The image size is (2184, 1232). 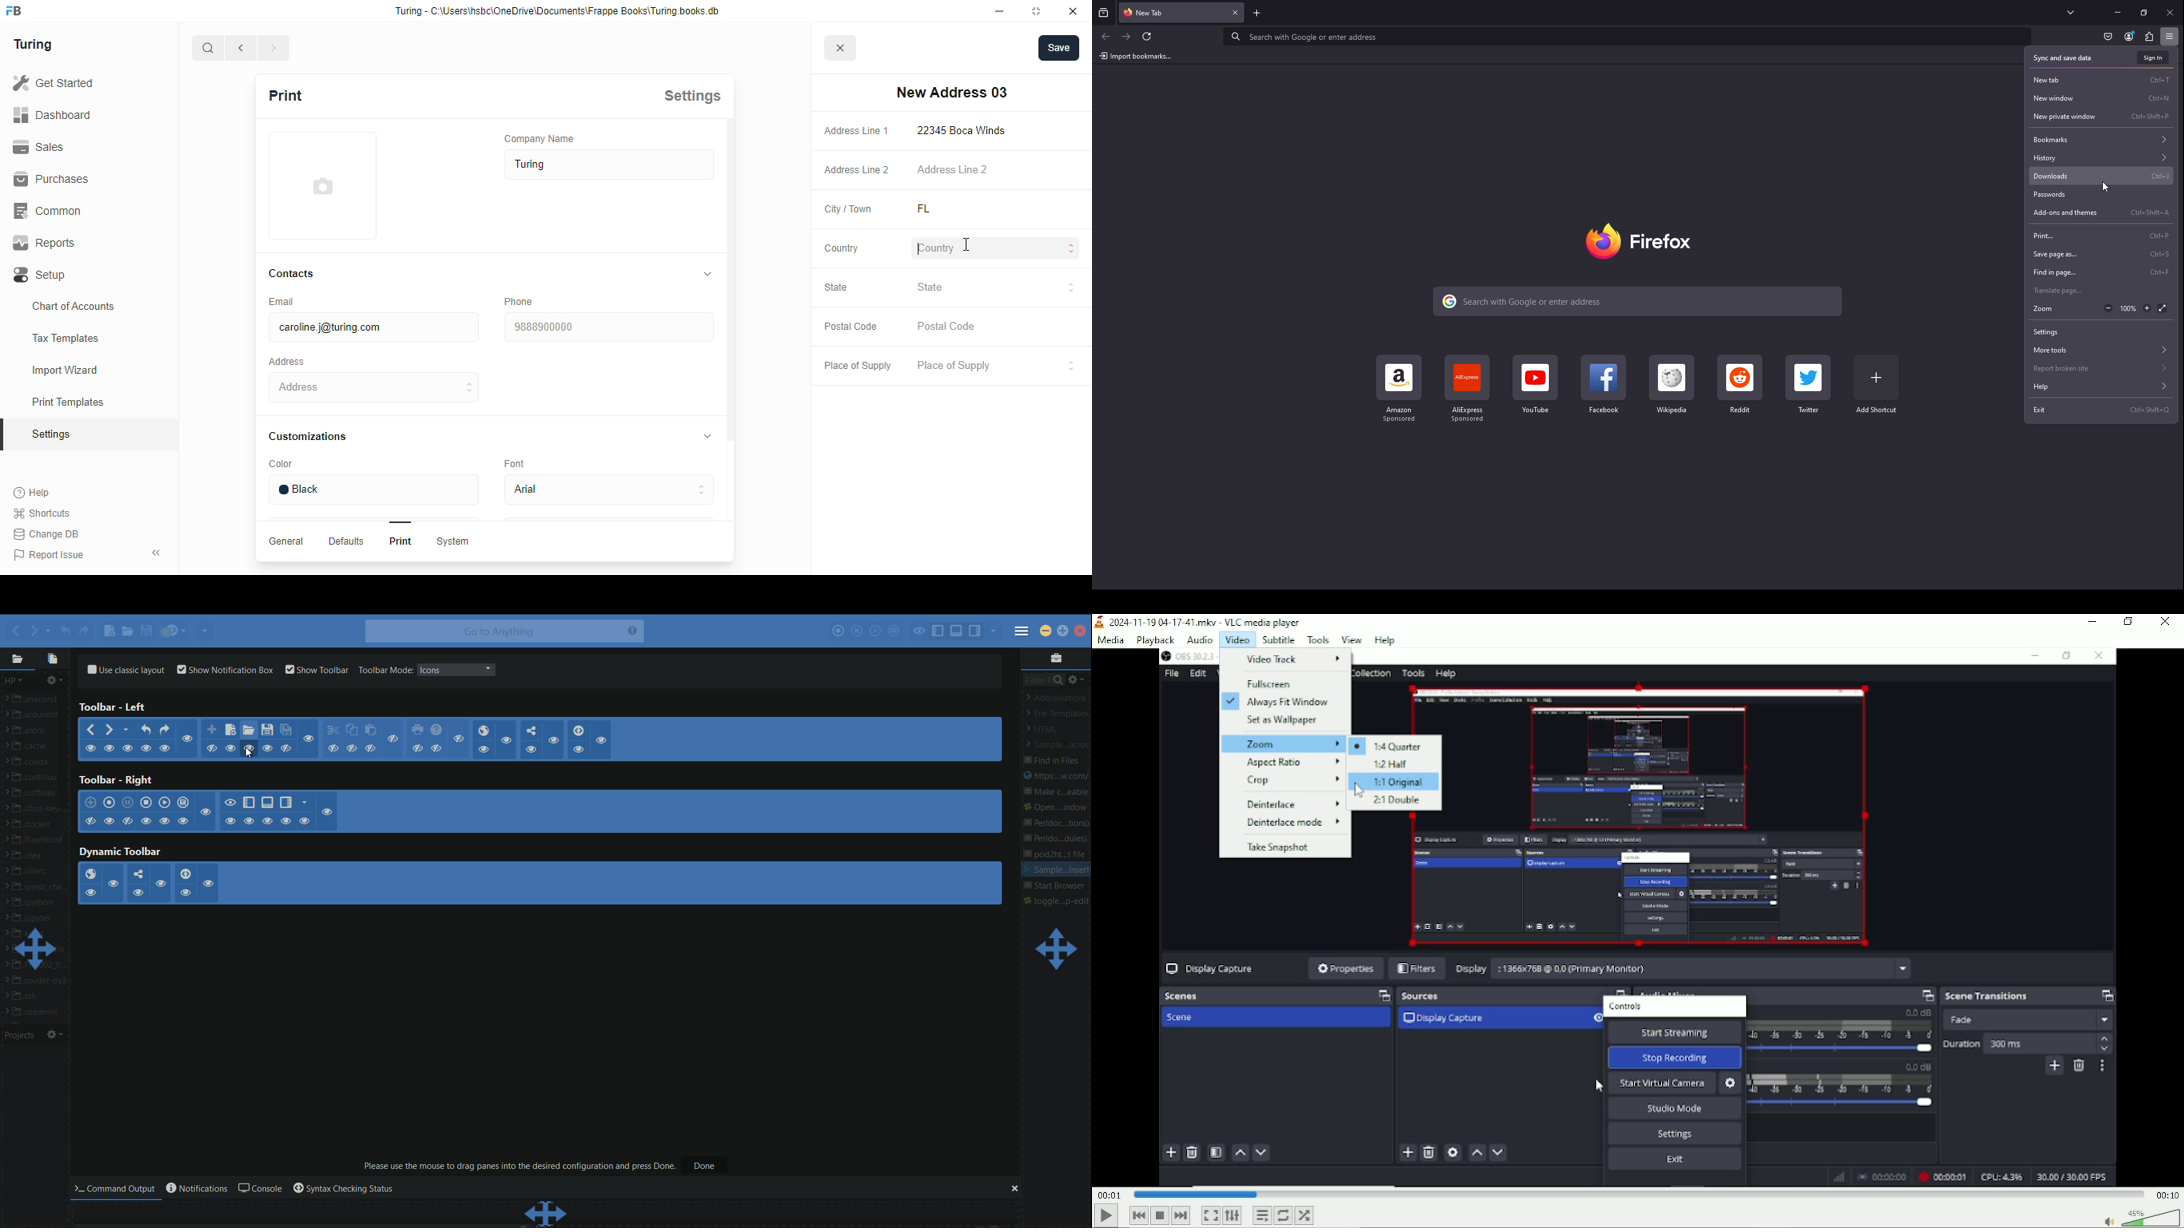 What do you see at coordinates (483, 731) in the screenshot?
I see `view in browser` at bounding box center [483, 731].